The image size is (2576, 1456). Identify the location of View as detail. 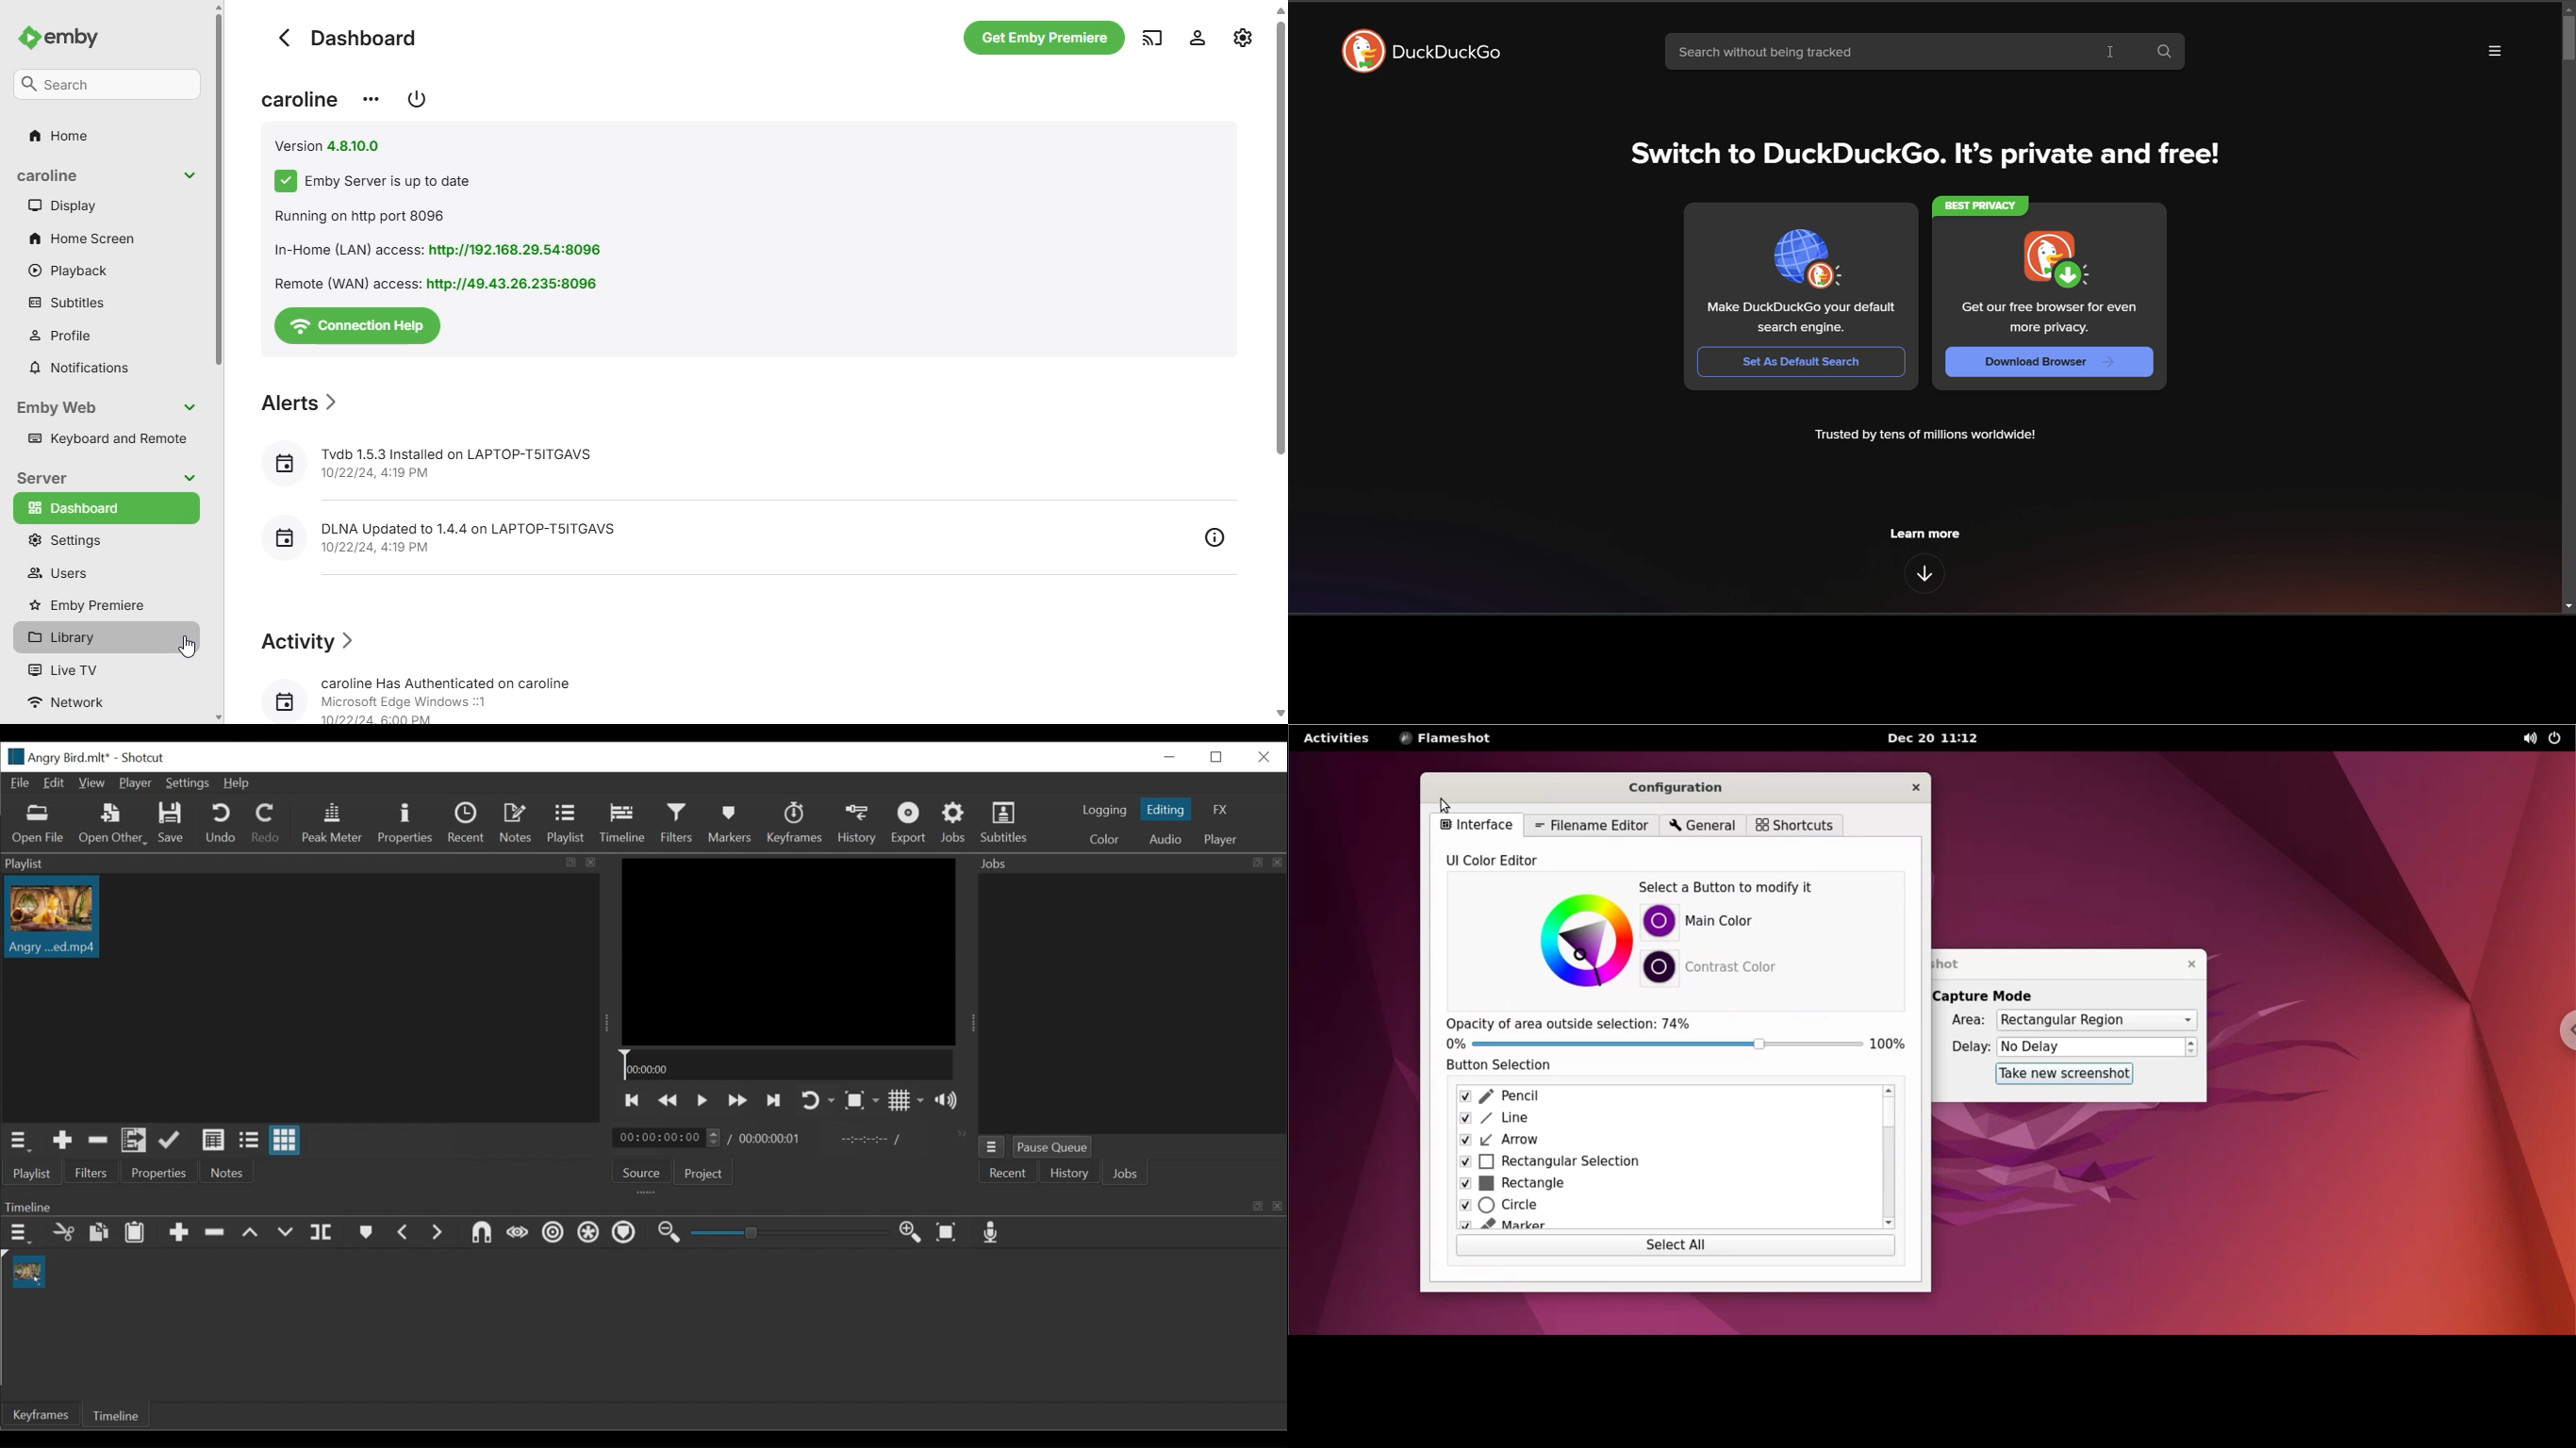
(214, 1141).